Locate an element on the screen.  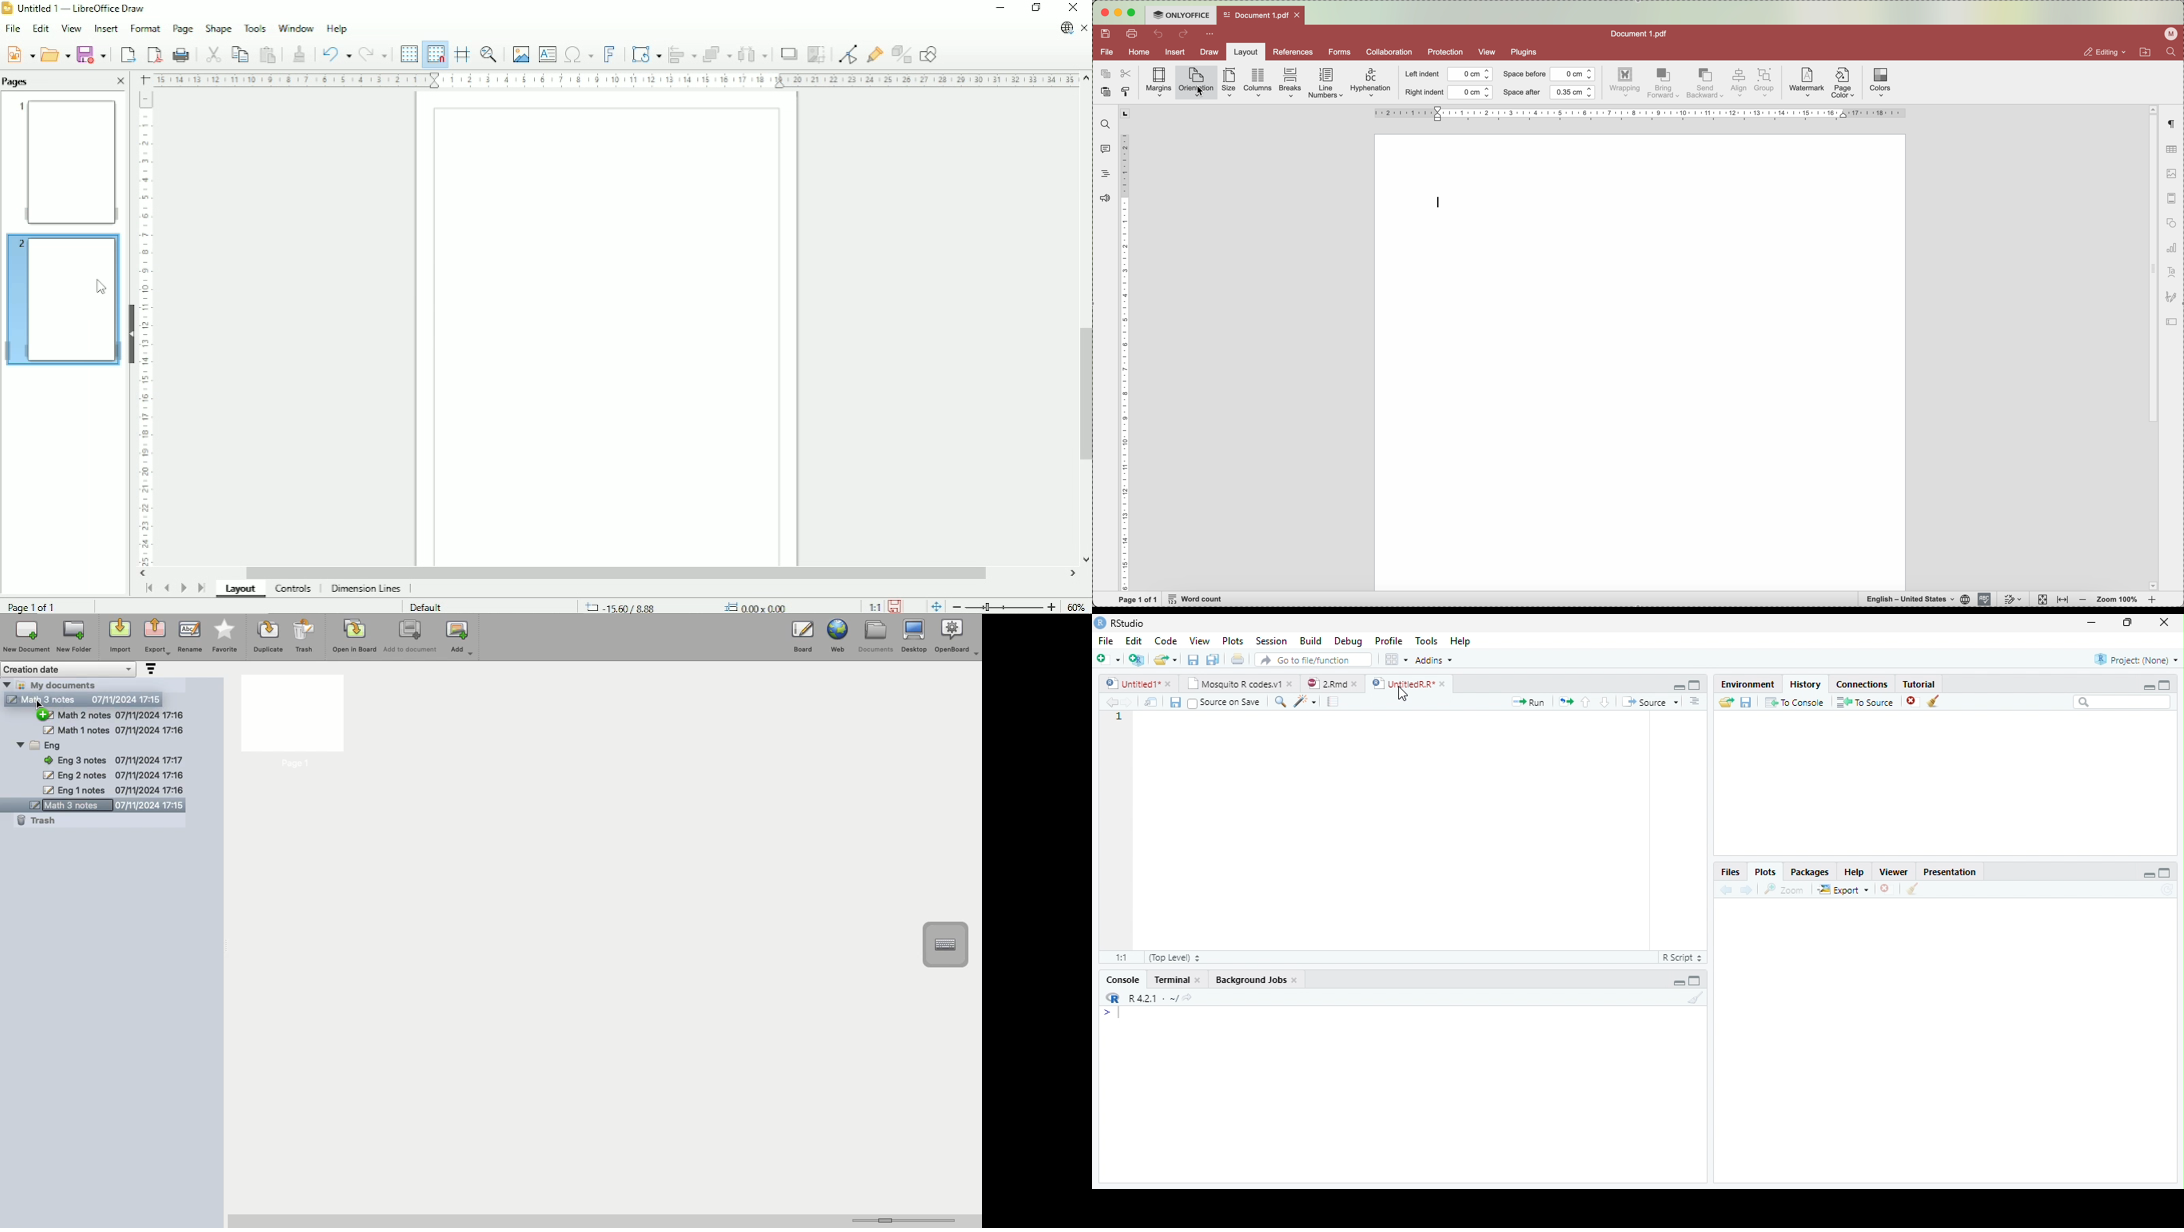
Save is located at coordinates (1193, 661).